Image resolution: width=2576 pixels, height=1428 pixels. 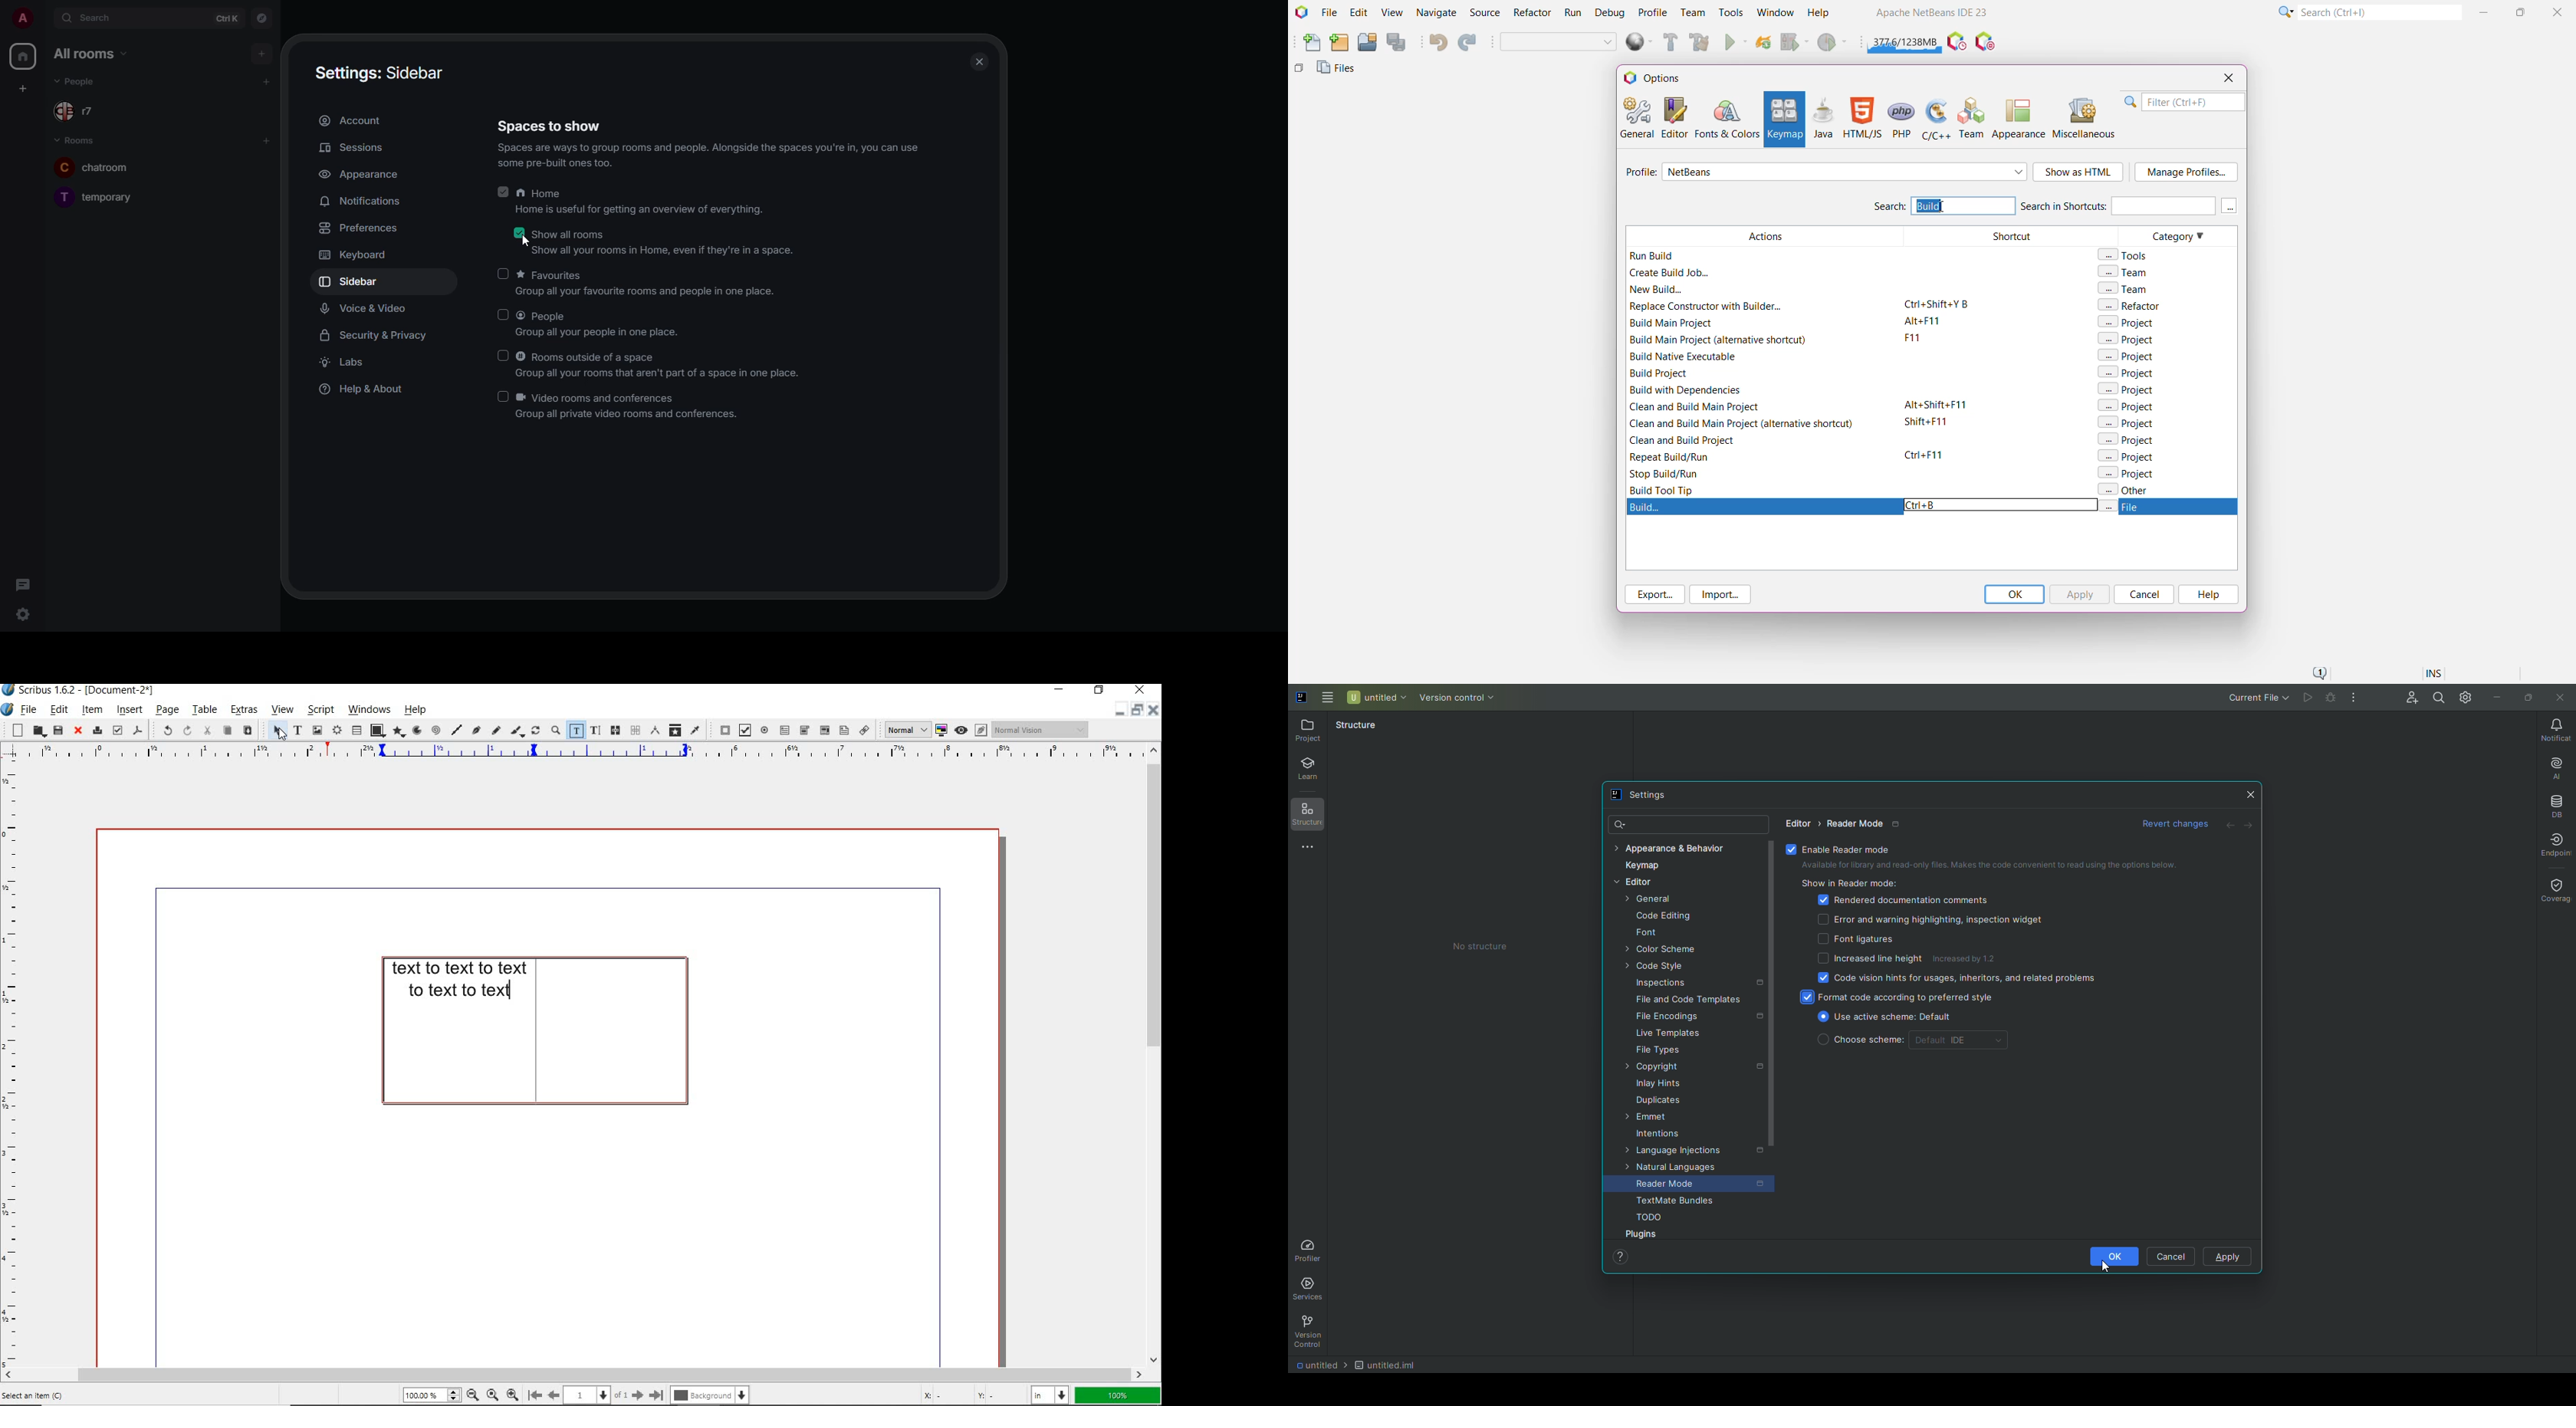 What do you see at coordinates (823, 729) in the screenshot?
I see `pdf combo box` at bounding box center [823, 729].